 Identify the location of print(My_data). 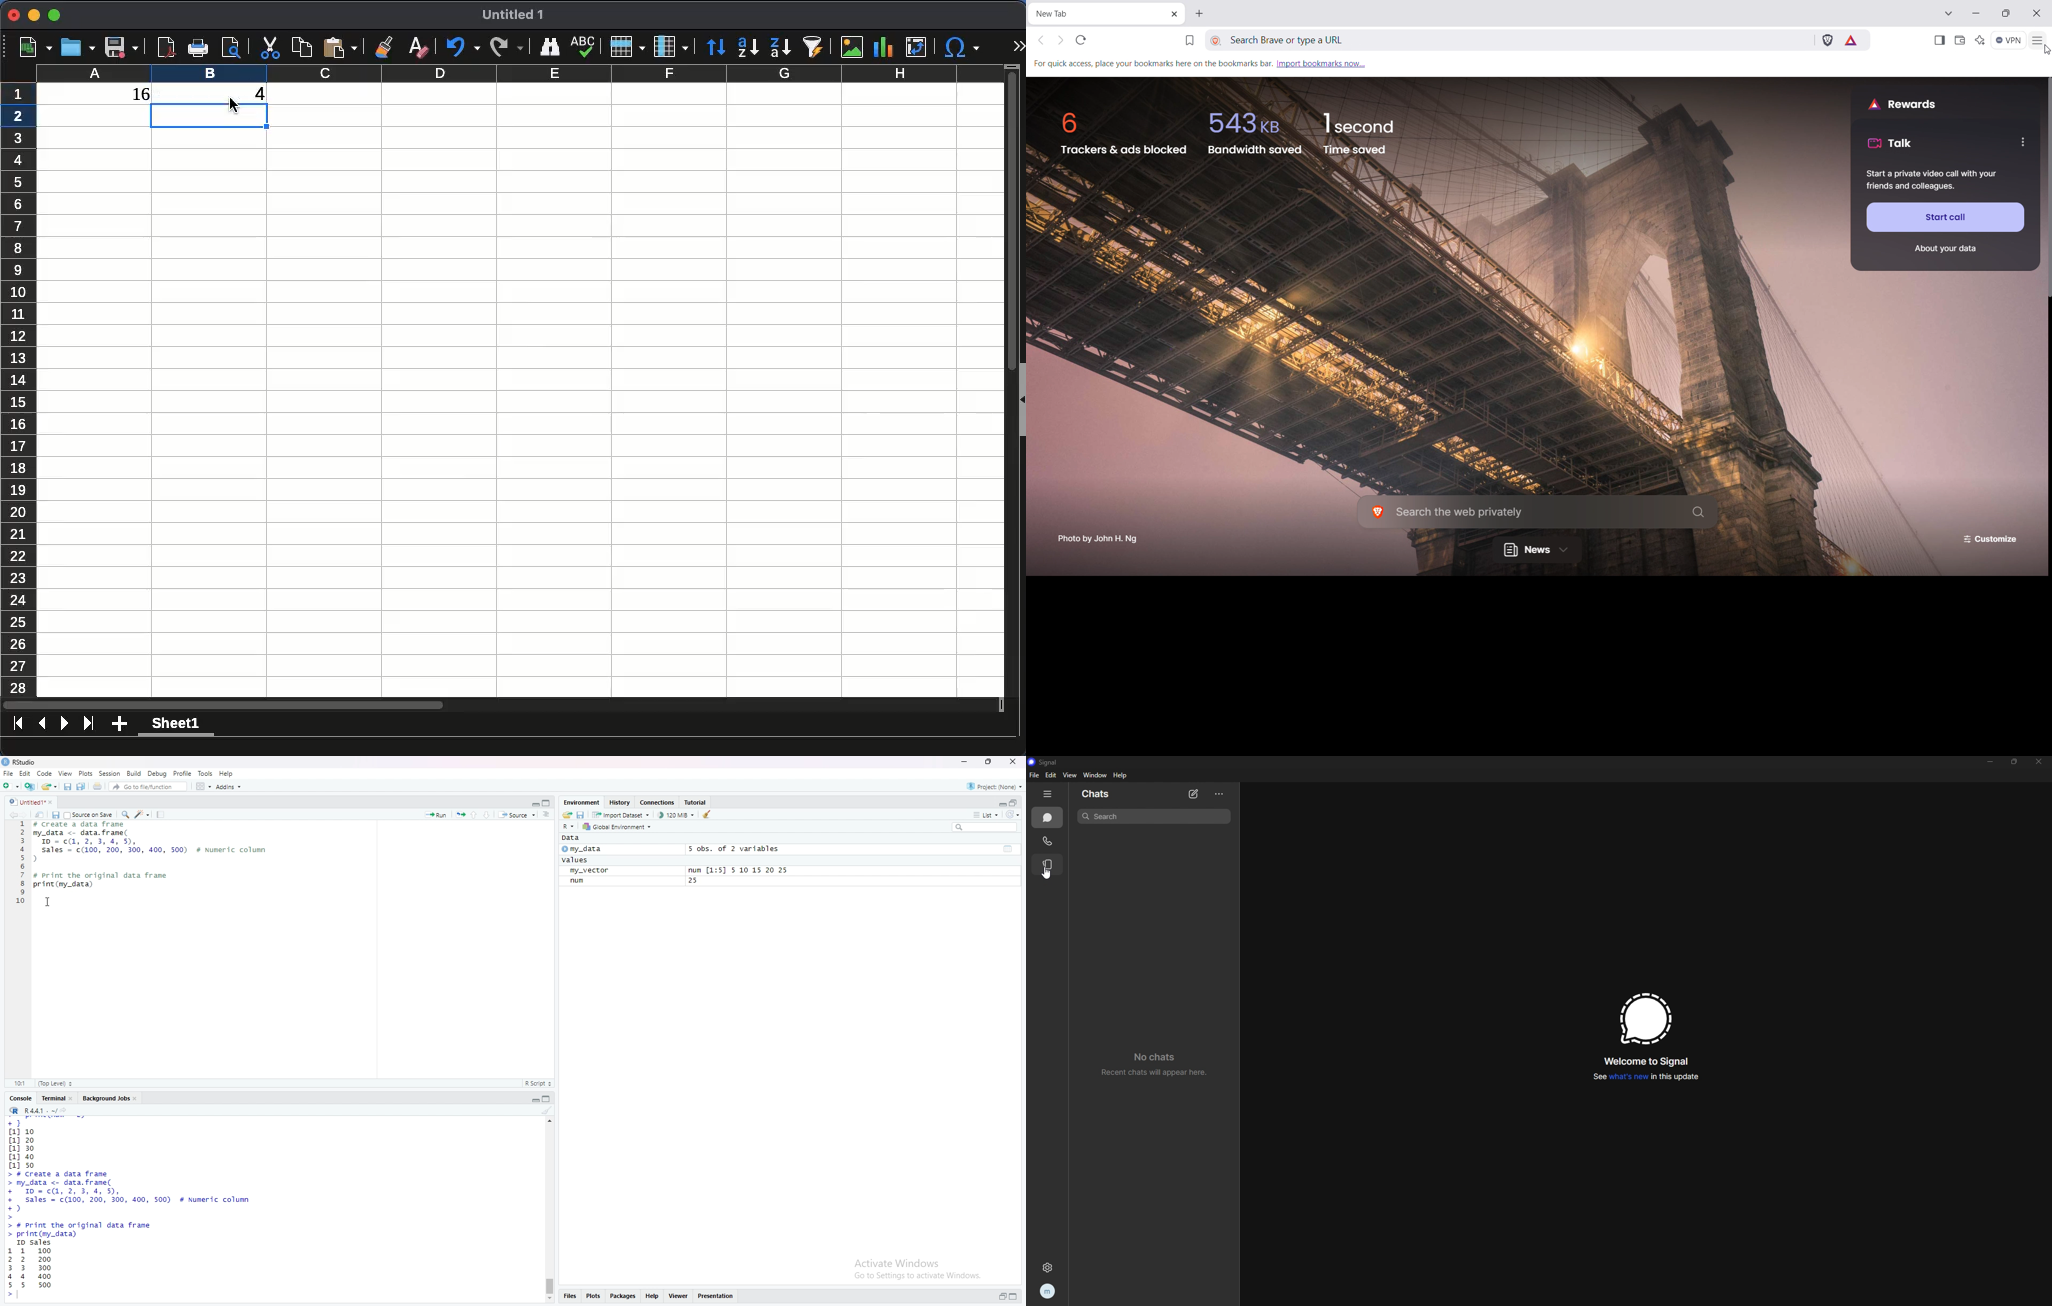
(64, 885).